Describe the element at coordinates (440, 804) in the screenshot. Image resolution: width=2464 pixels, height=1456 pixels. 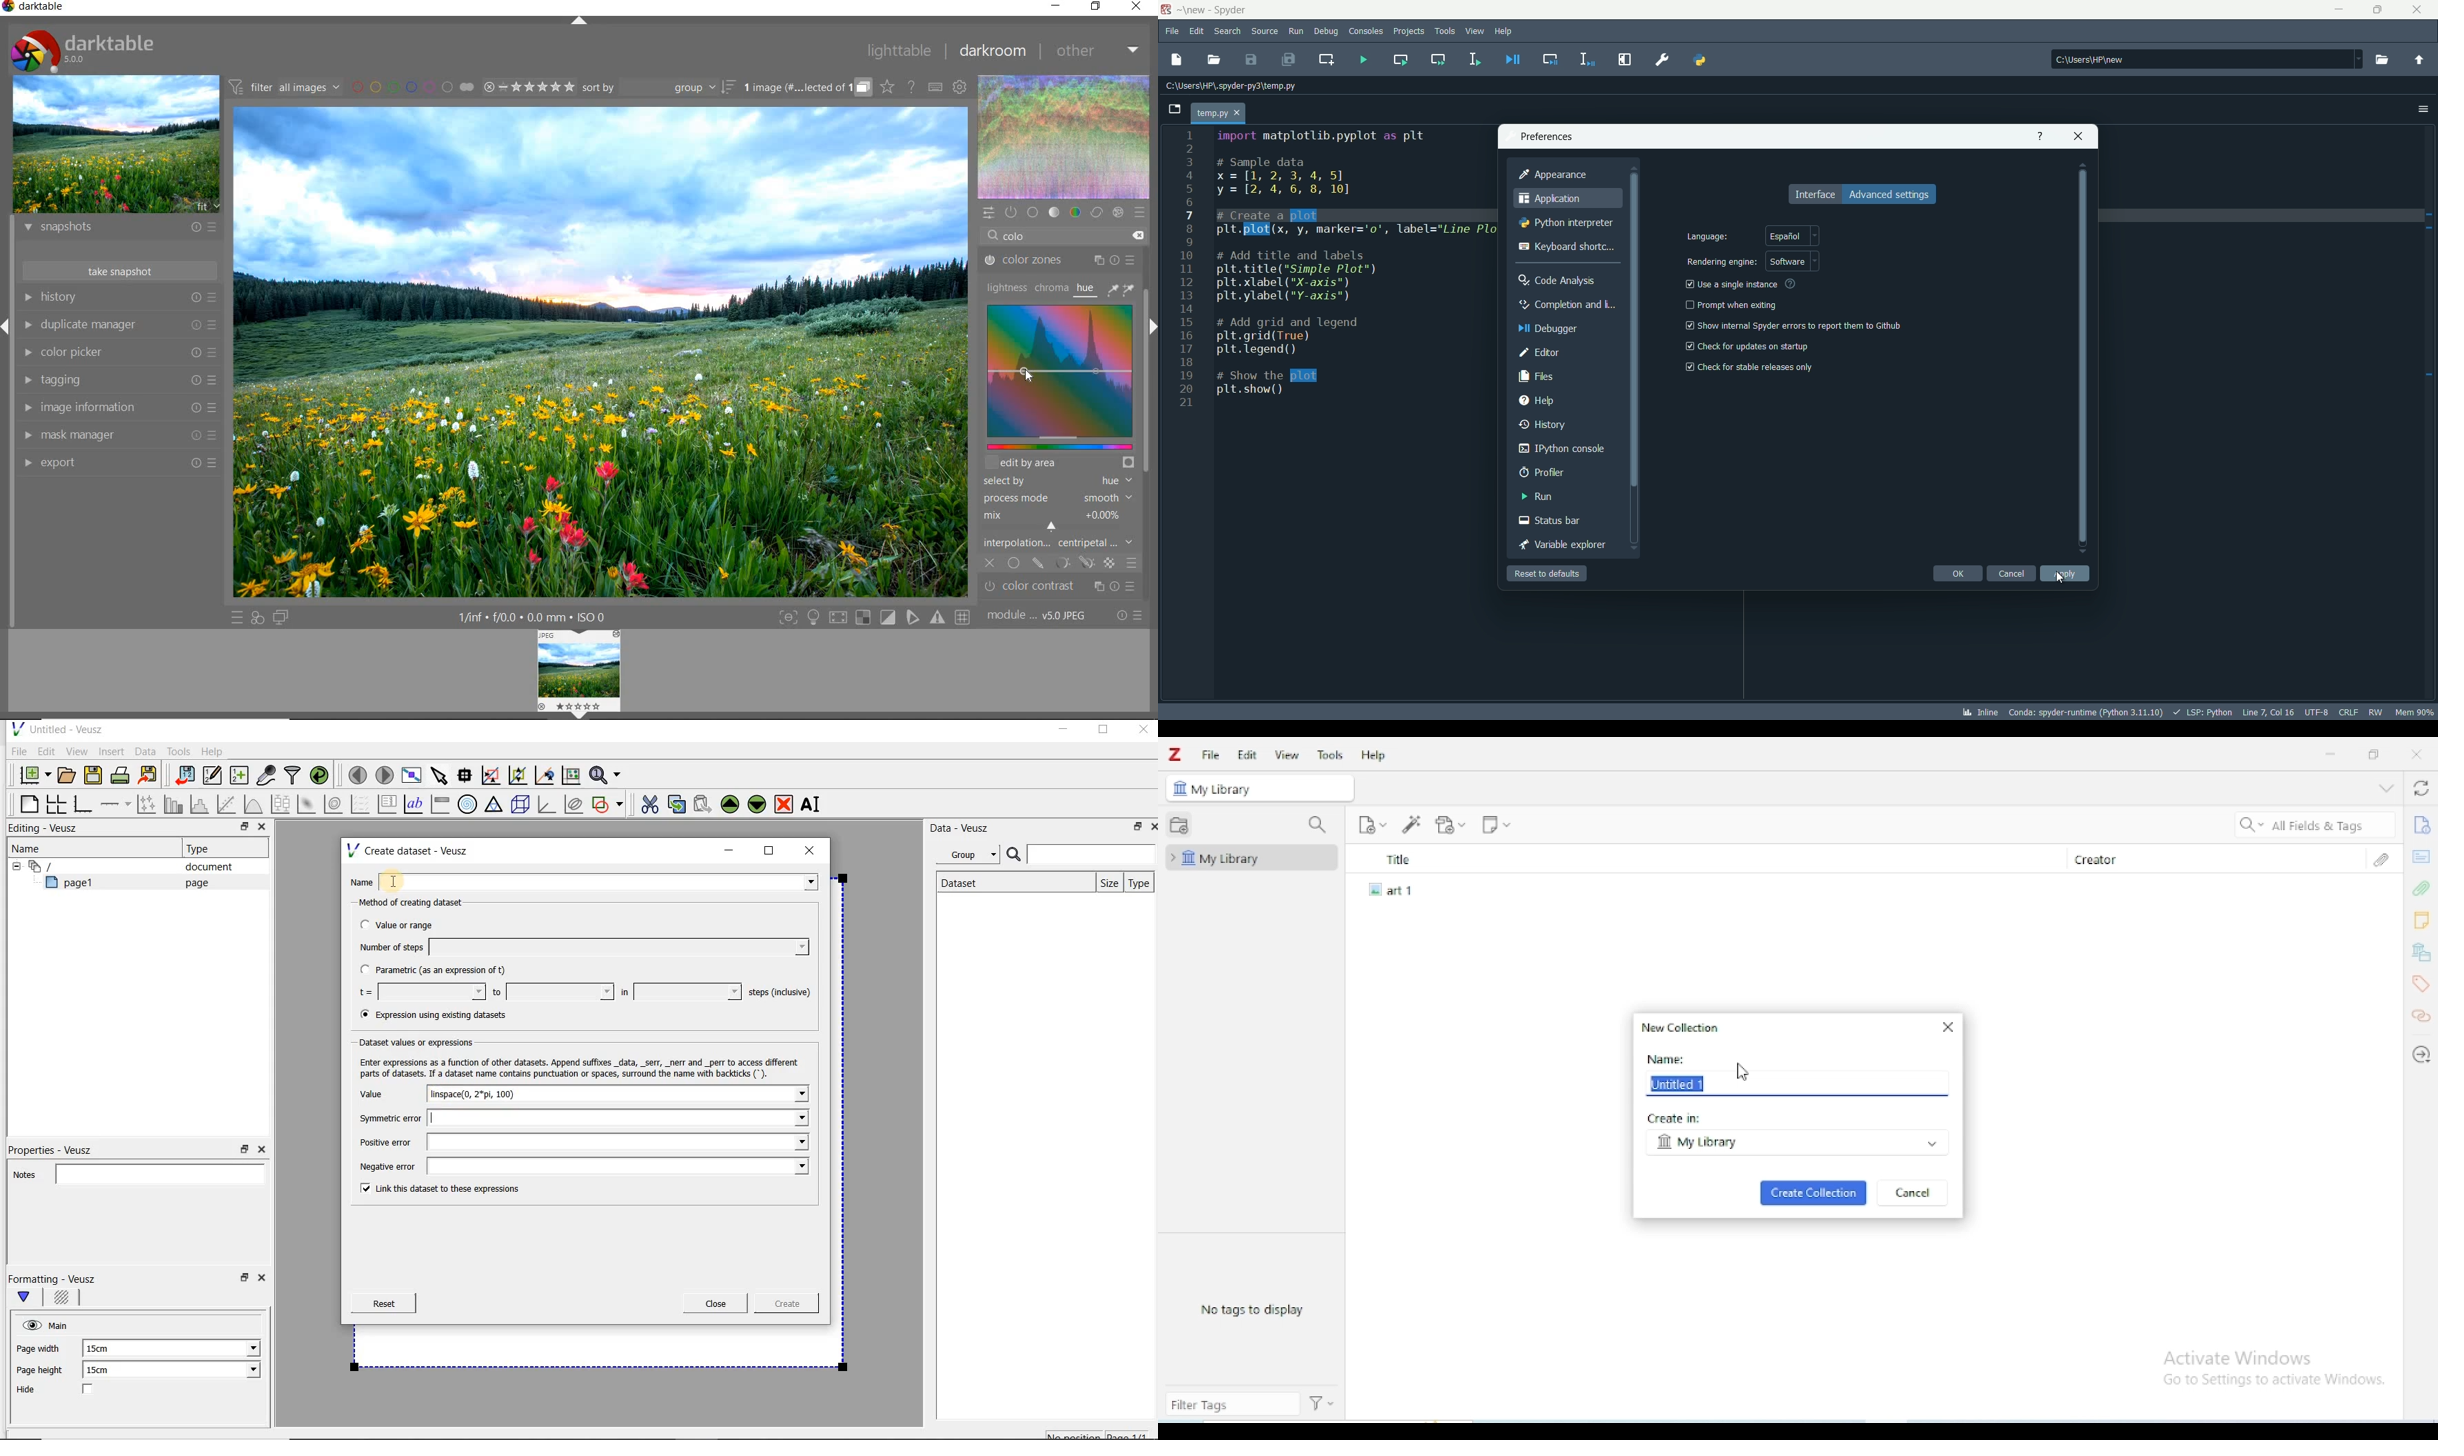
I see `image color bar` at that location.